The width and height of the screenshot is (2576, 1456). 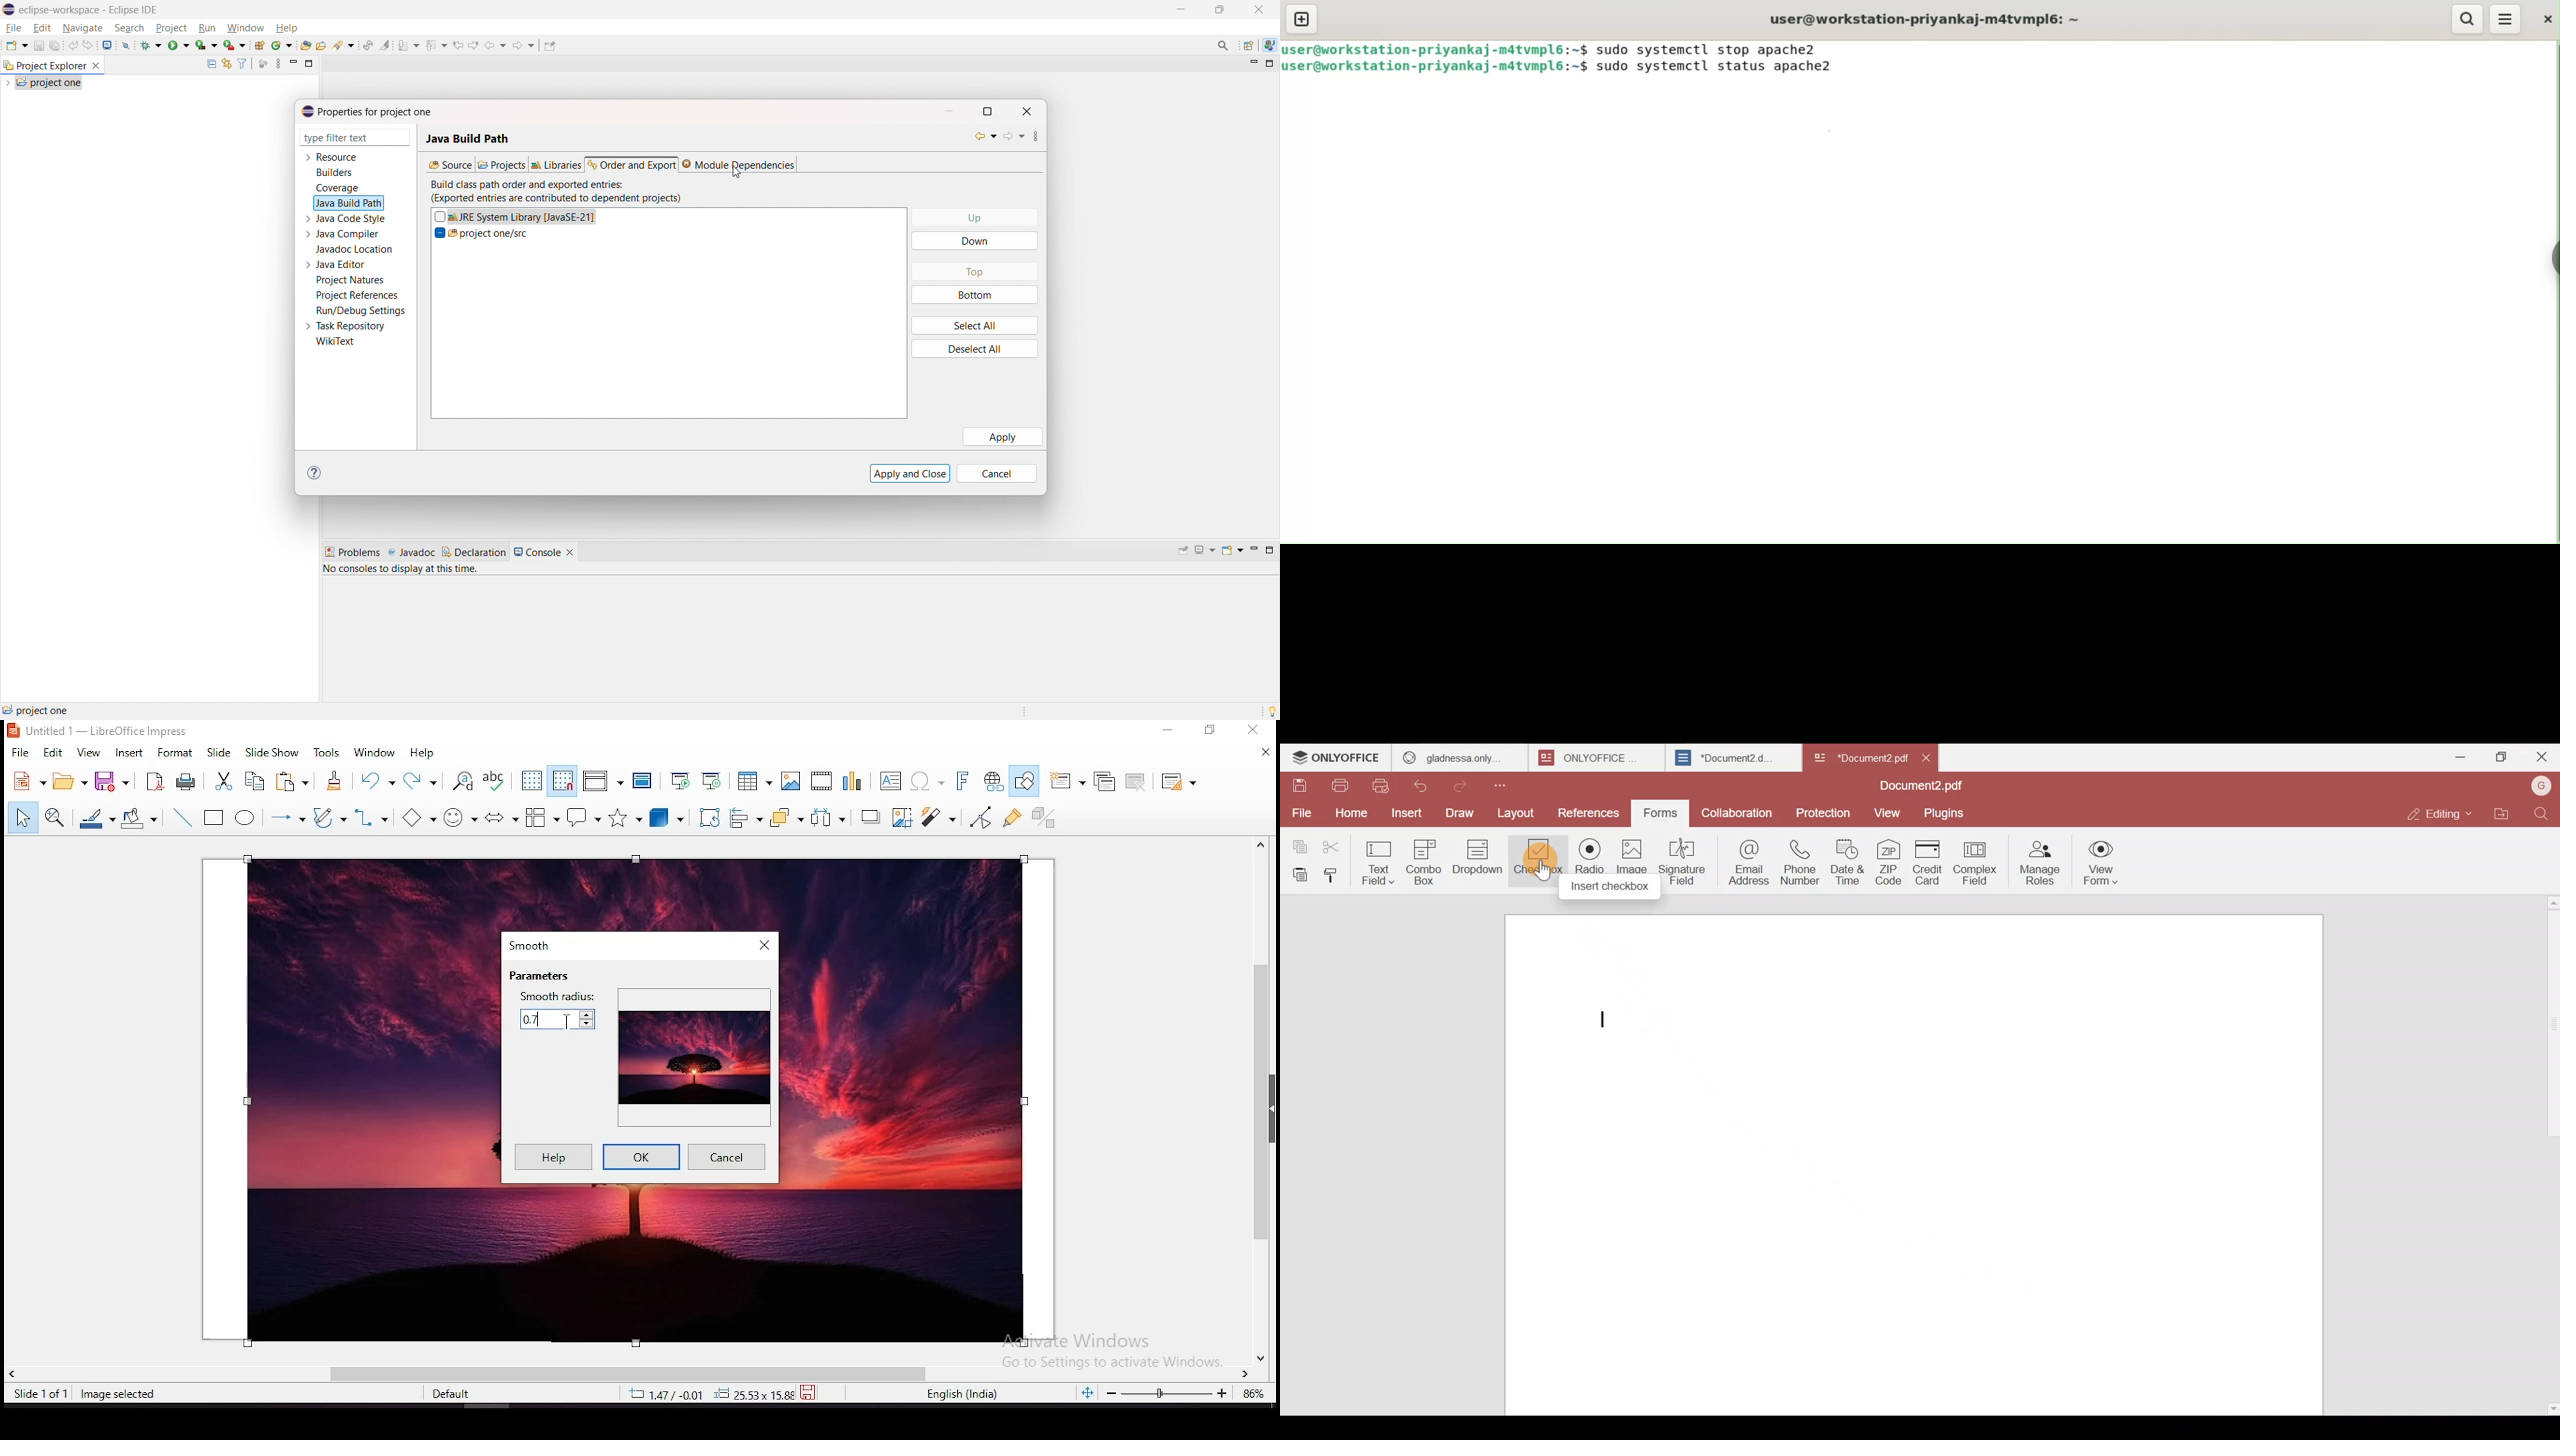 What do you see at coordinates (1746, 861) in the screenshot?
I see `Email address` at bounding box center [1746, 861].